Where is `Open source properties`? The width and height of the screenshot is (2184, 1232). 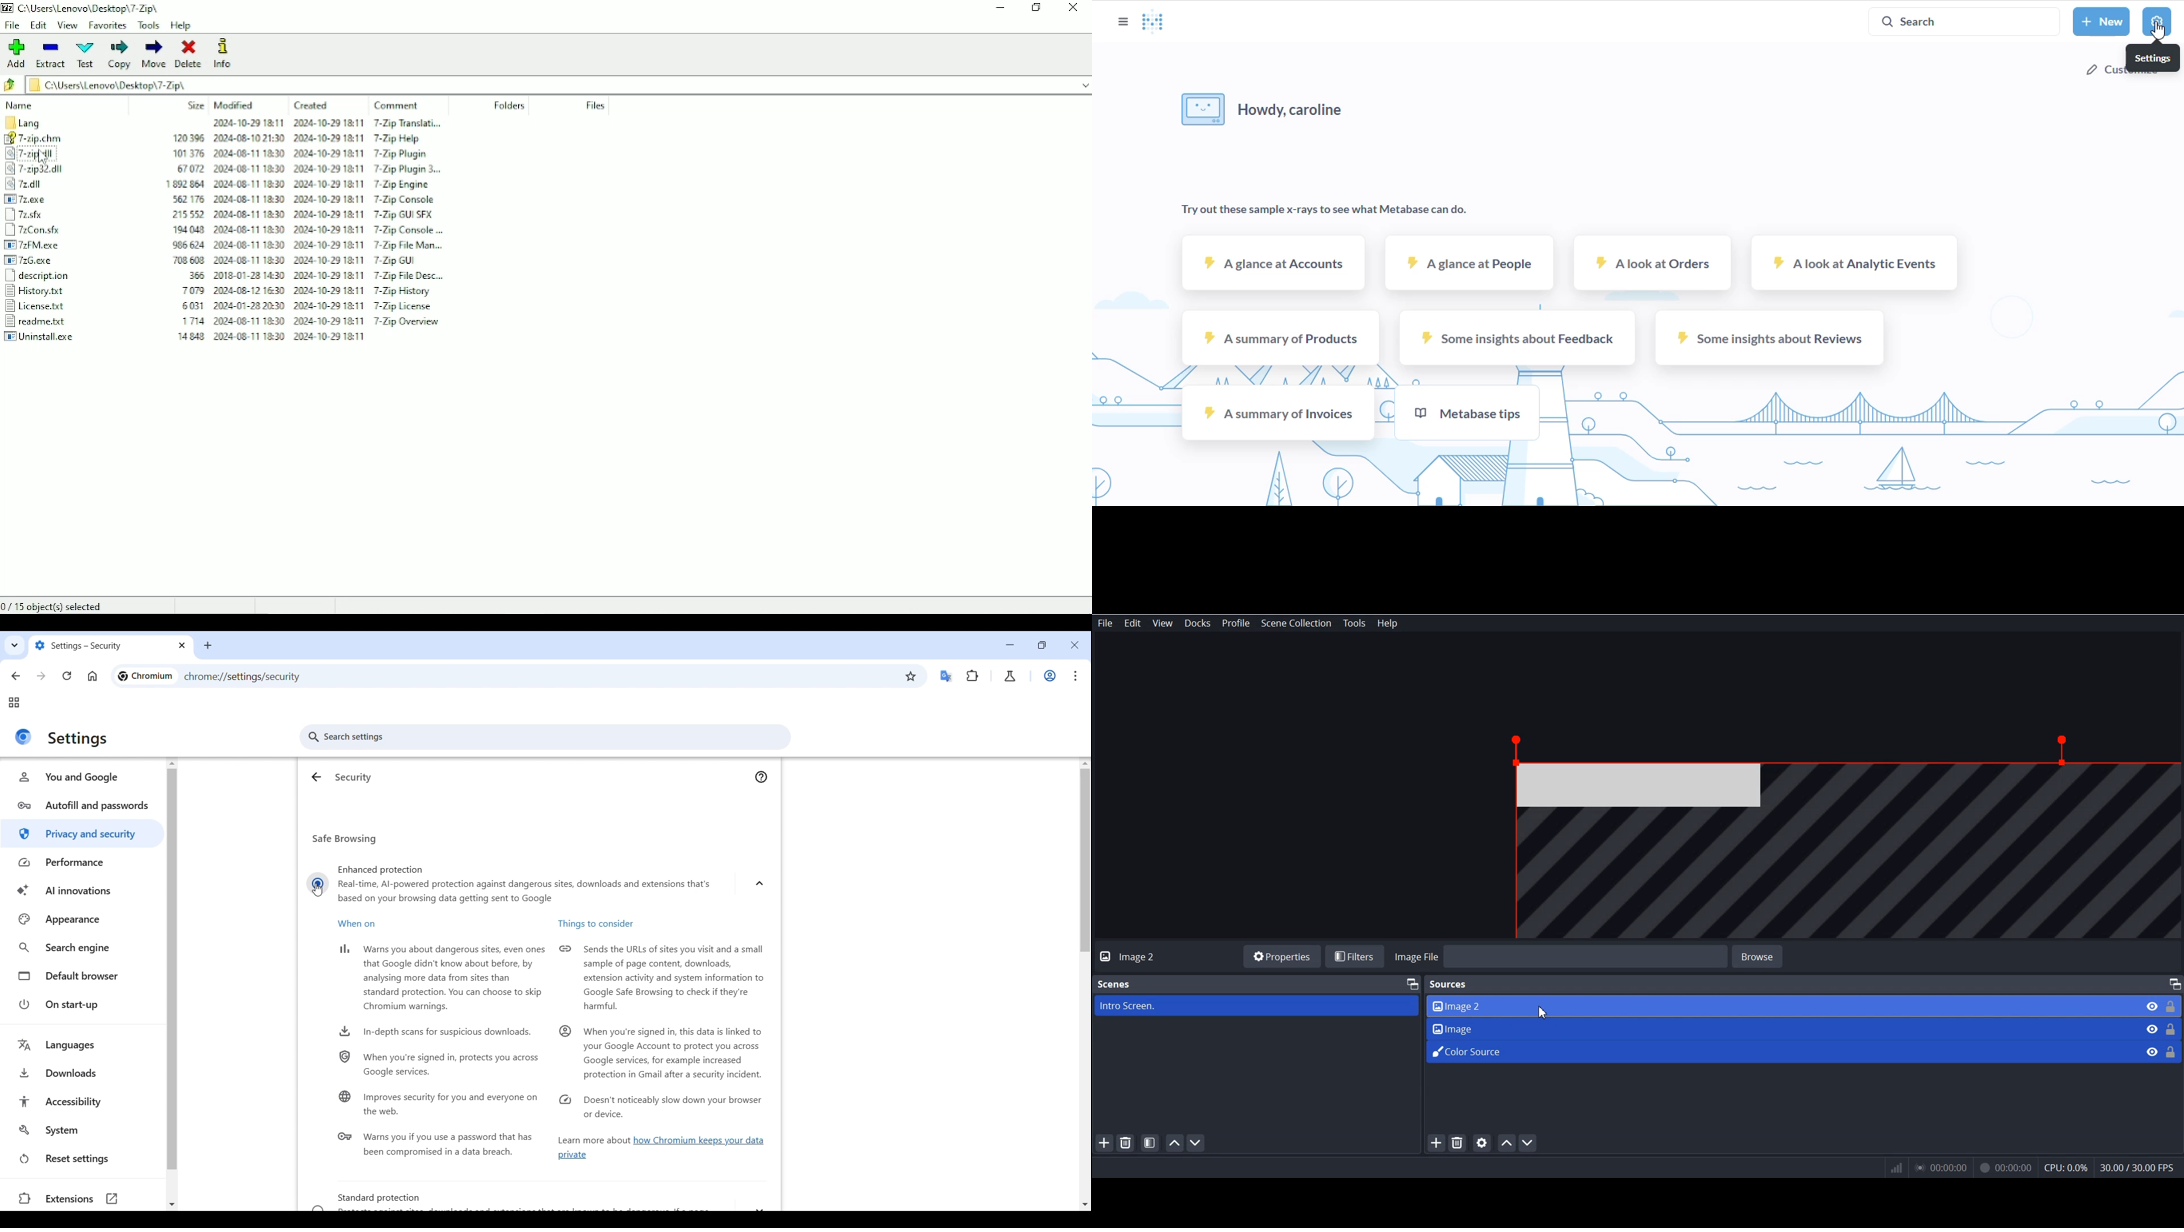 Open source properties is located at coordinates (1482, 1143).